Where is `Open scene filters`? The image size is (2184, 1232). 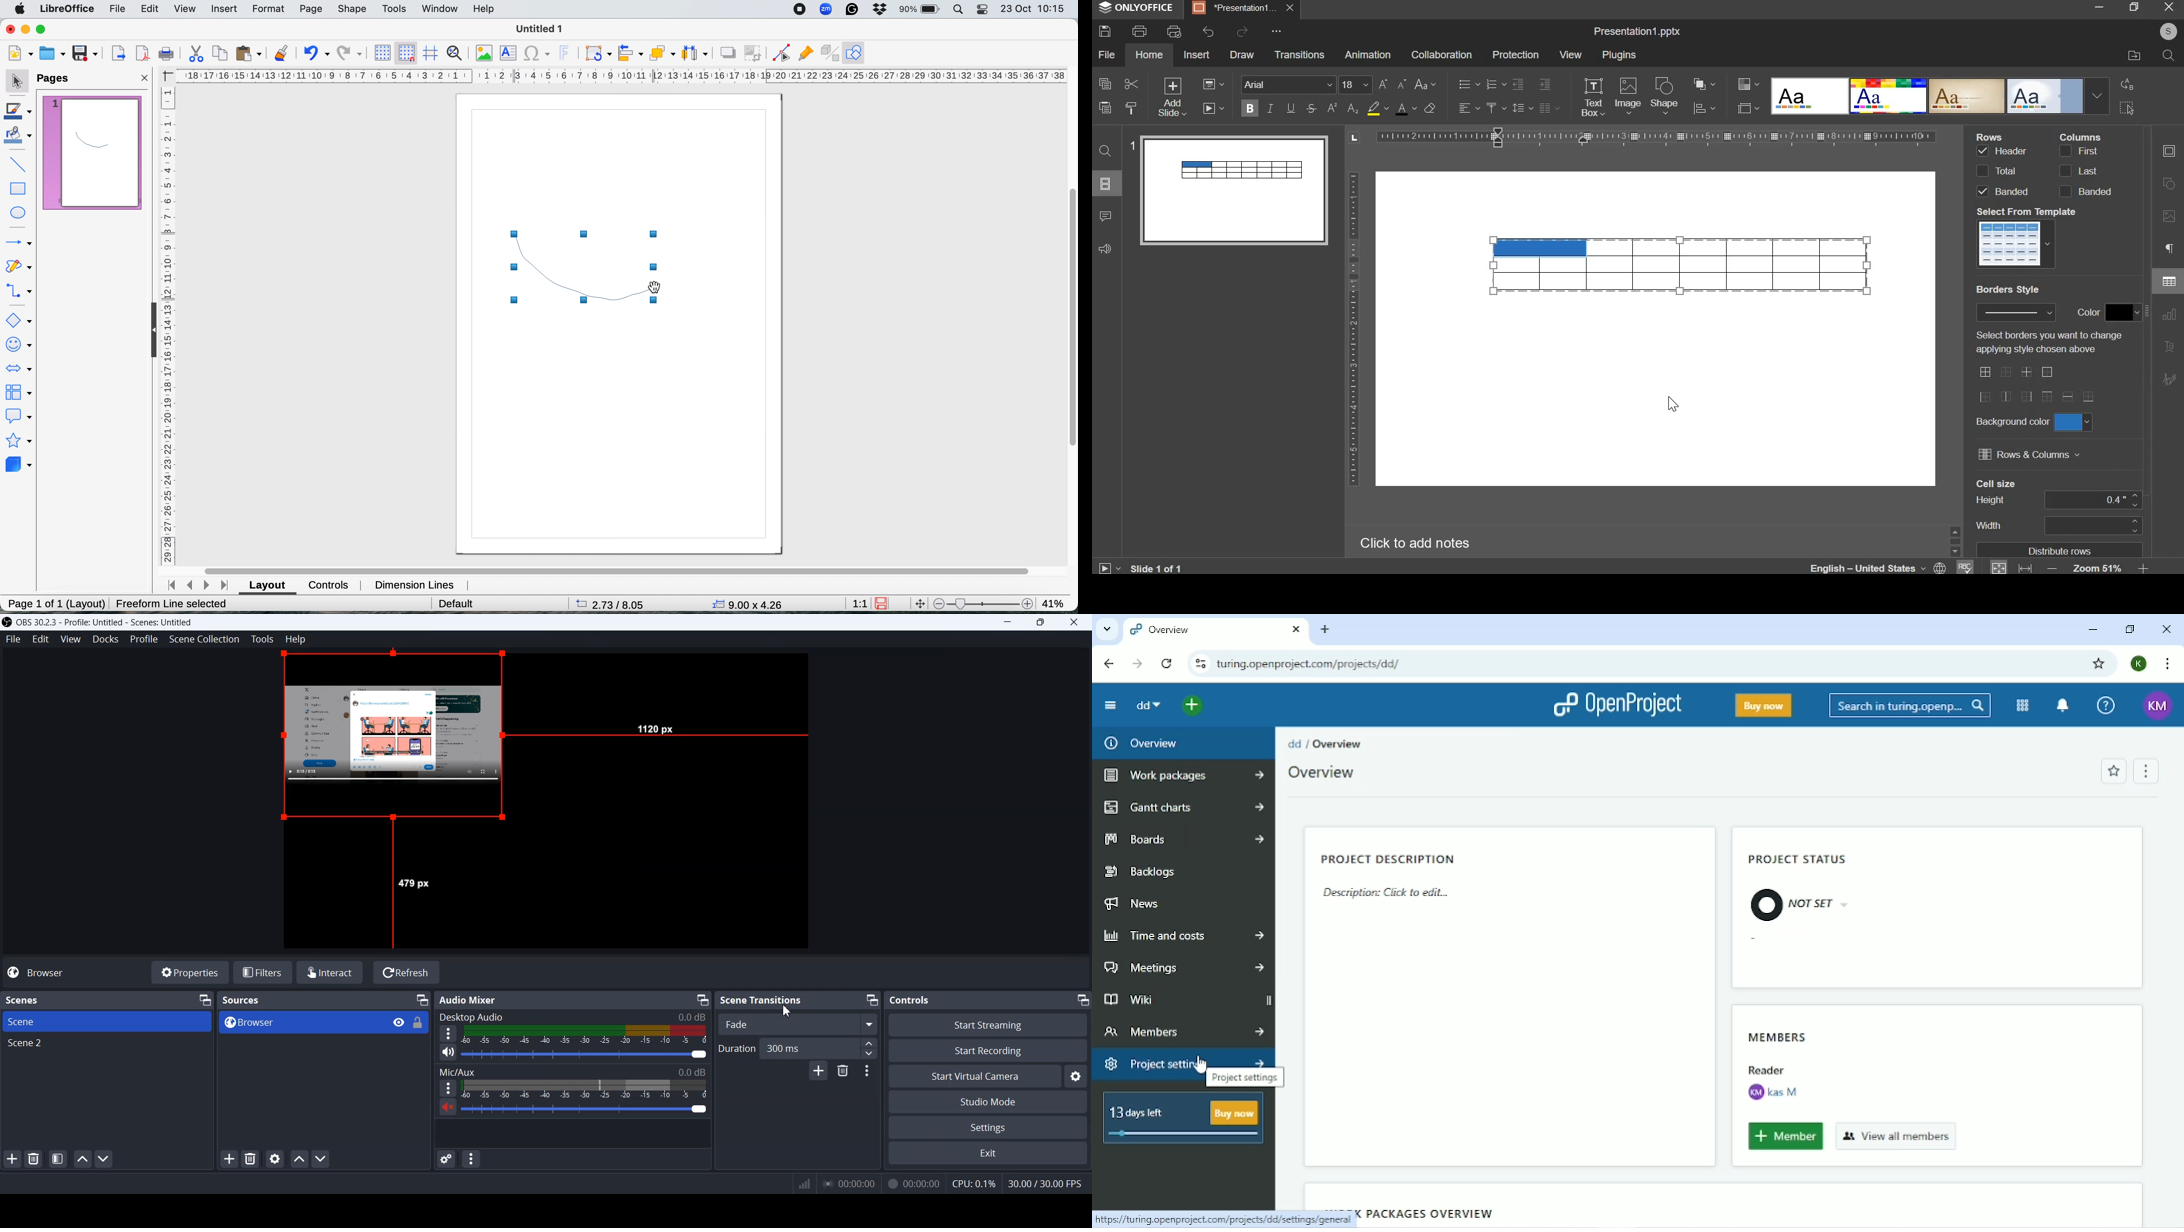 Open scene filters is located at coordinates (57, 1159).